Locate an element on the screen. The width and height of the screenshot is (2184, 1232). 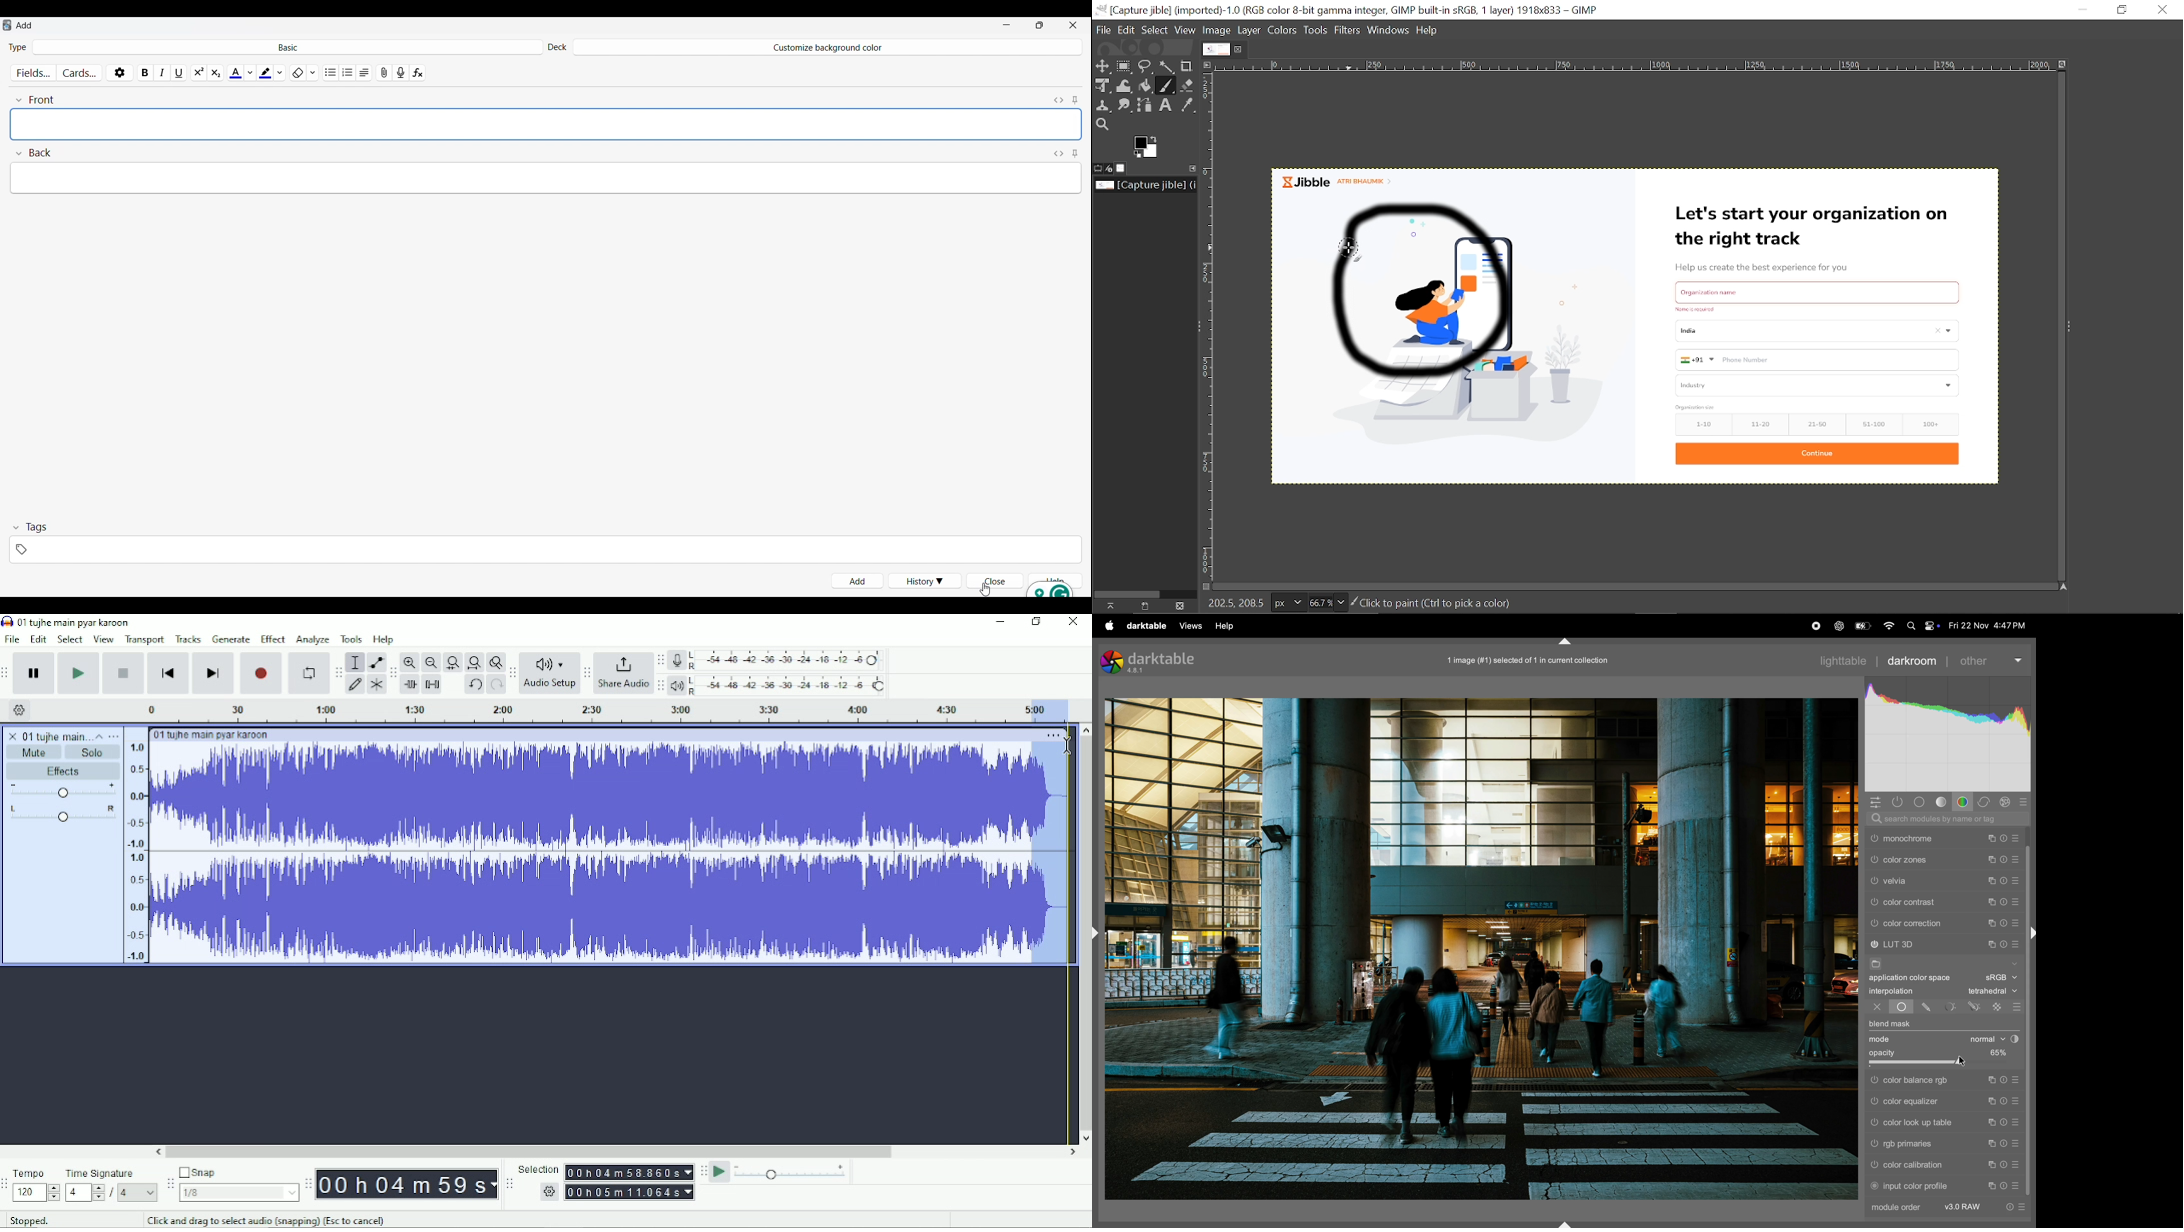
raster mask is located at coordinates (1997, 1006).